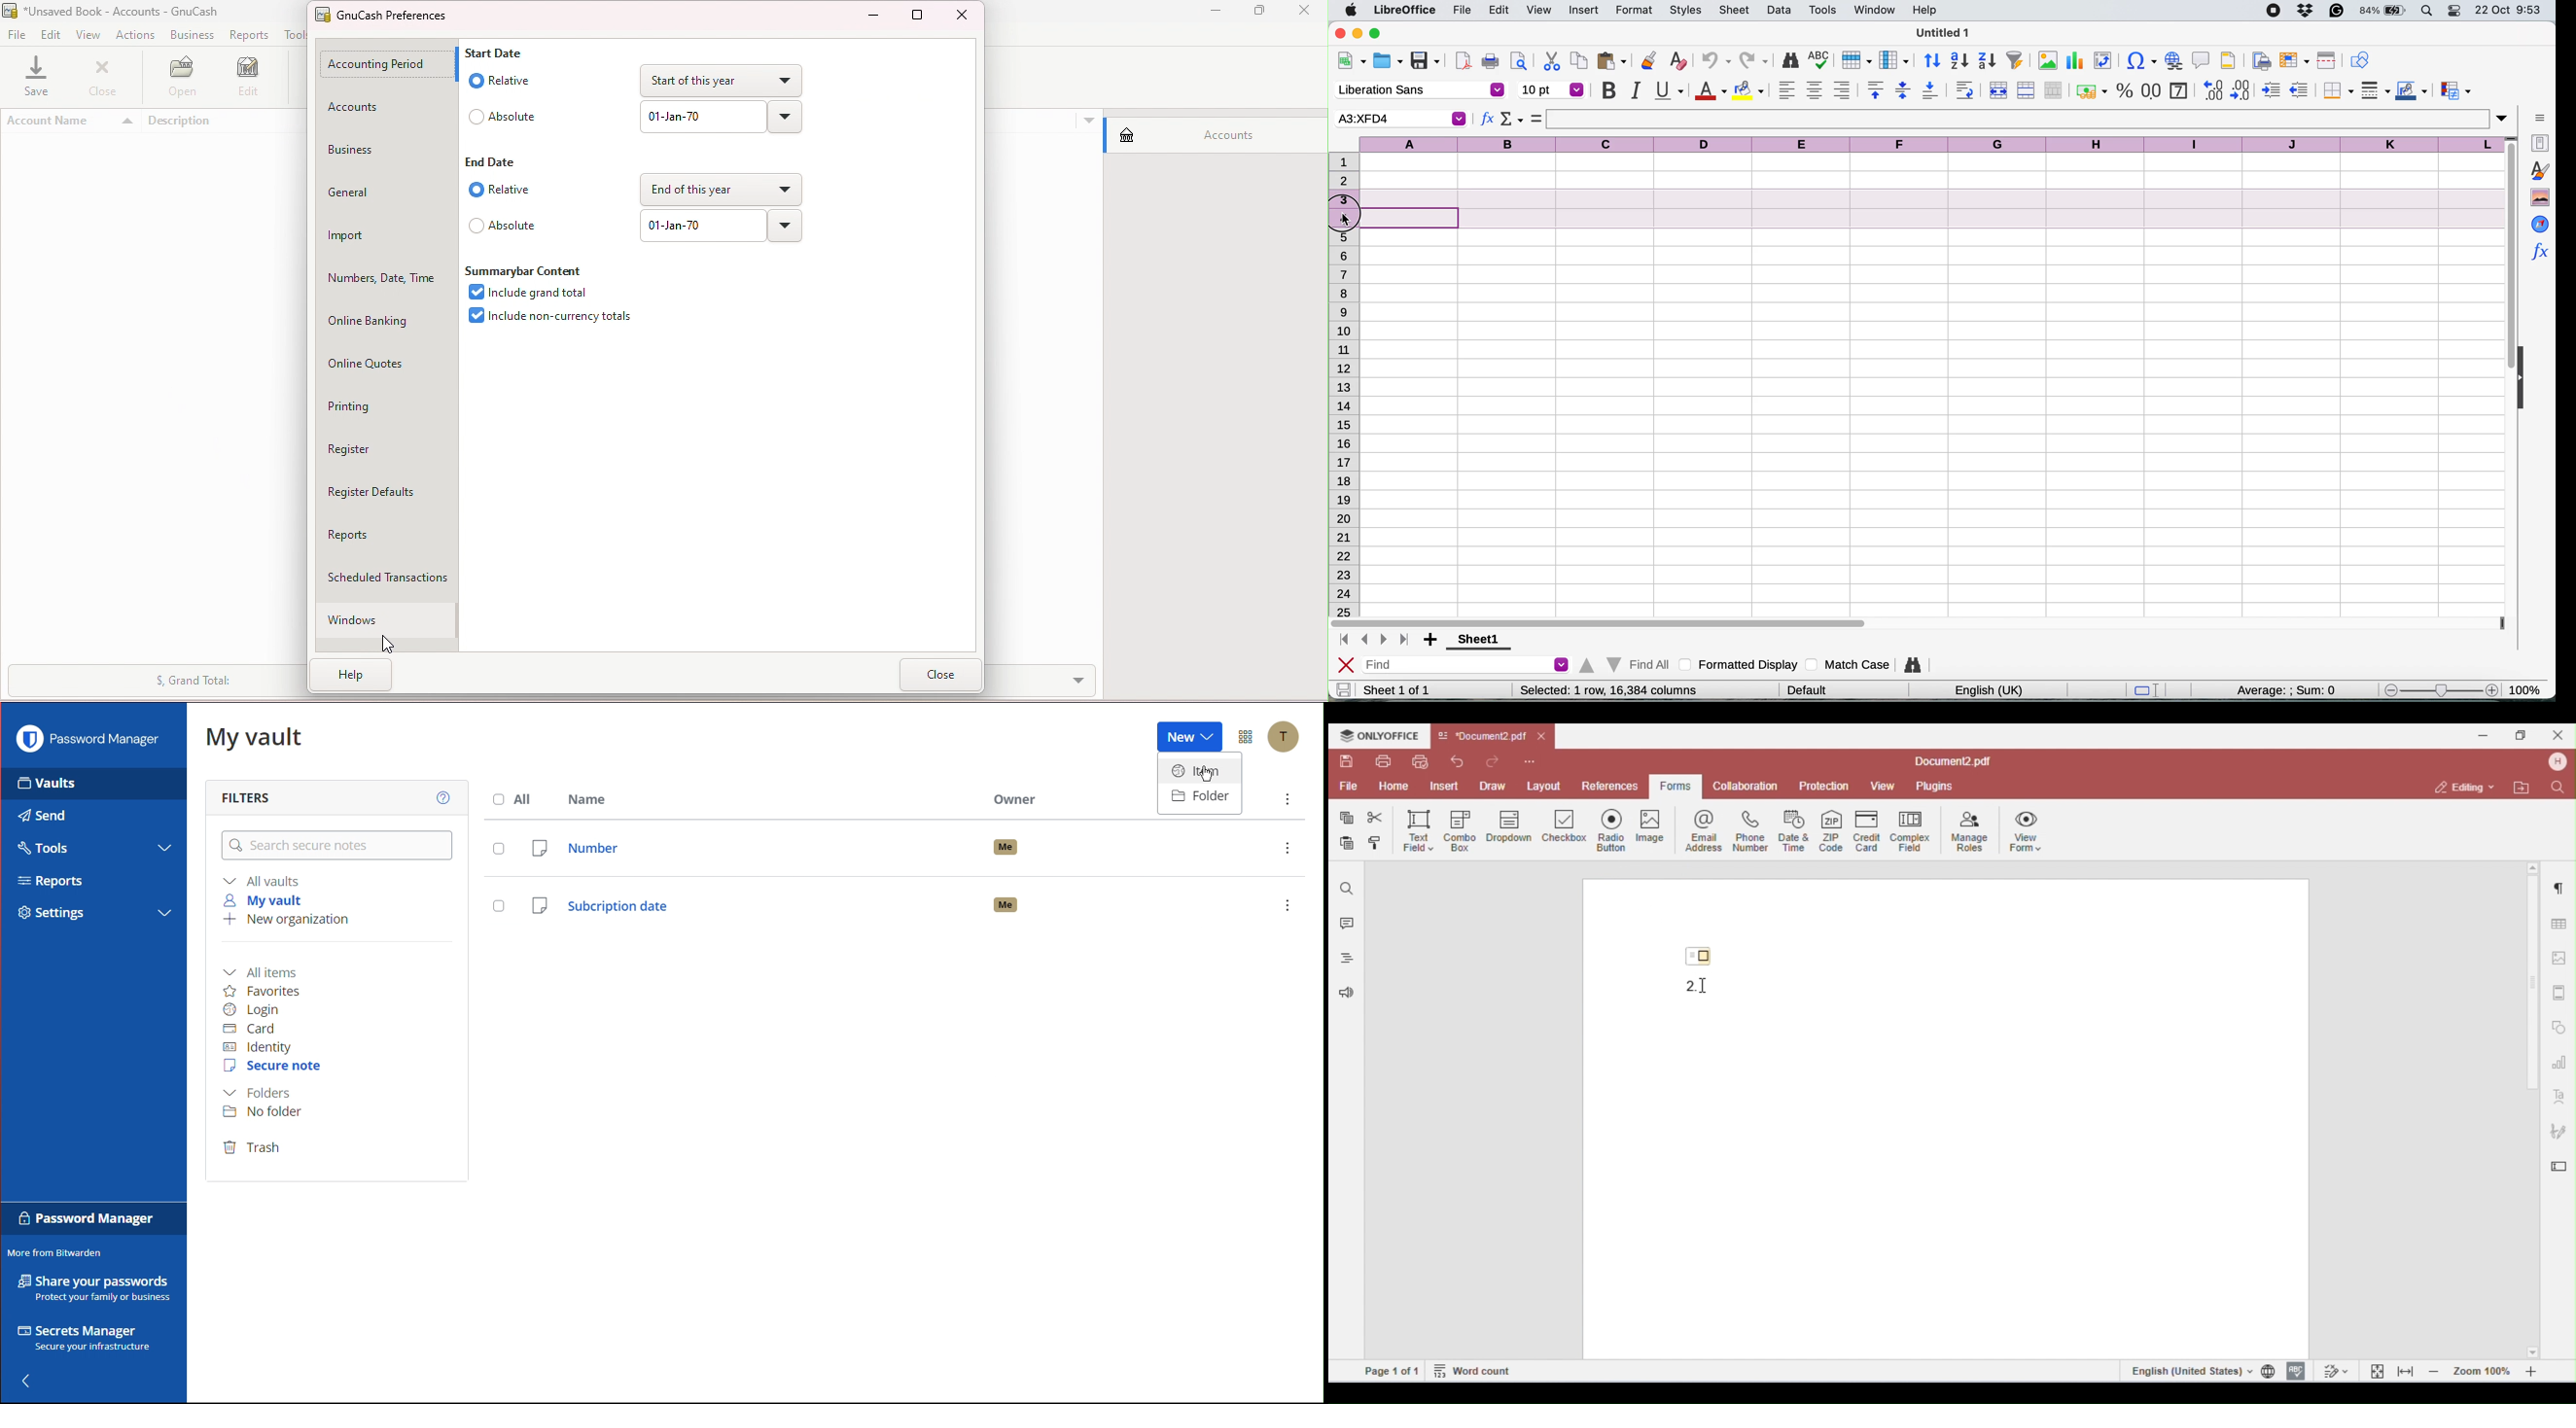 The width and height of the screenshot is (2576, 1428). What do you see at coordinates (2360, 59) in the screenshot?
I see `show draw functions` at bounding box center [2360, 59].